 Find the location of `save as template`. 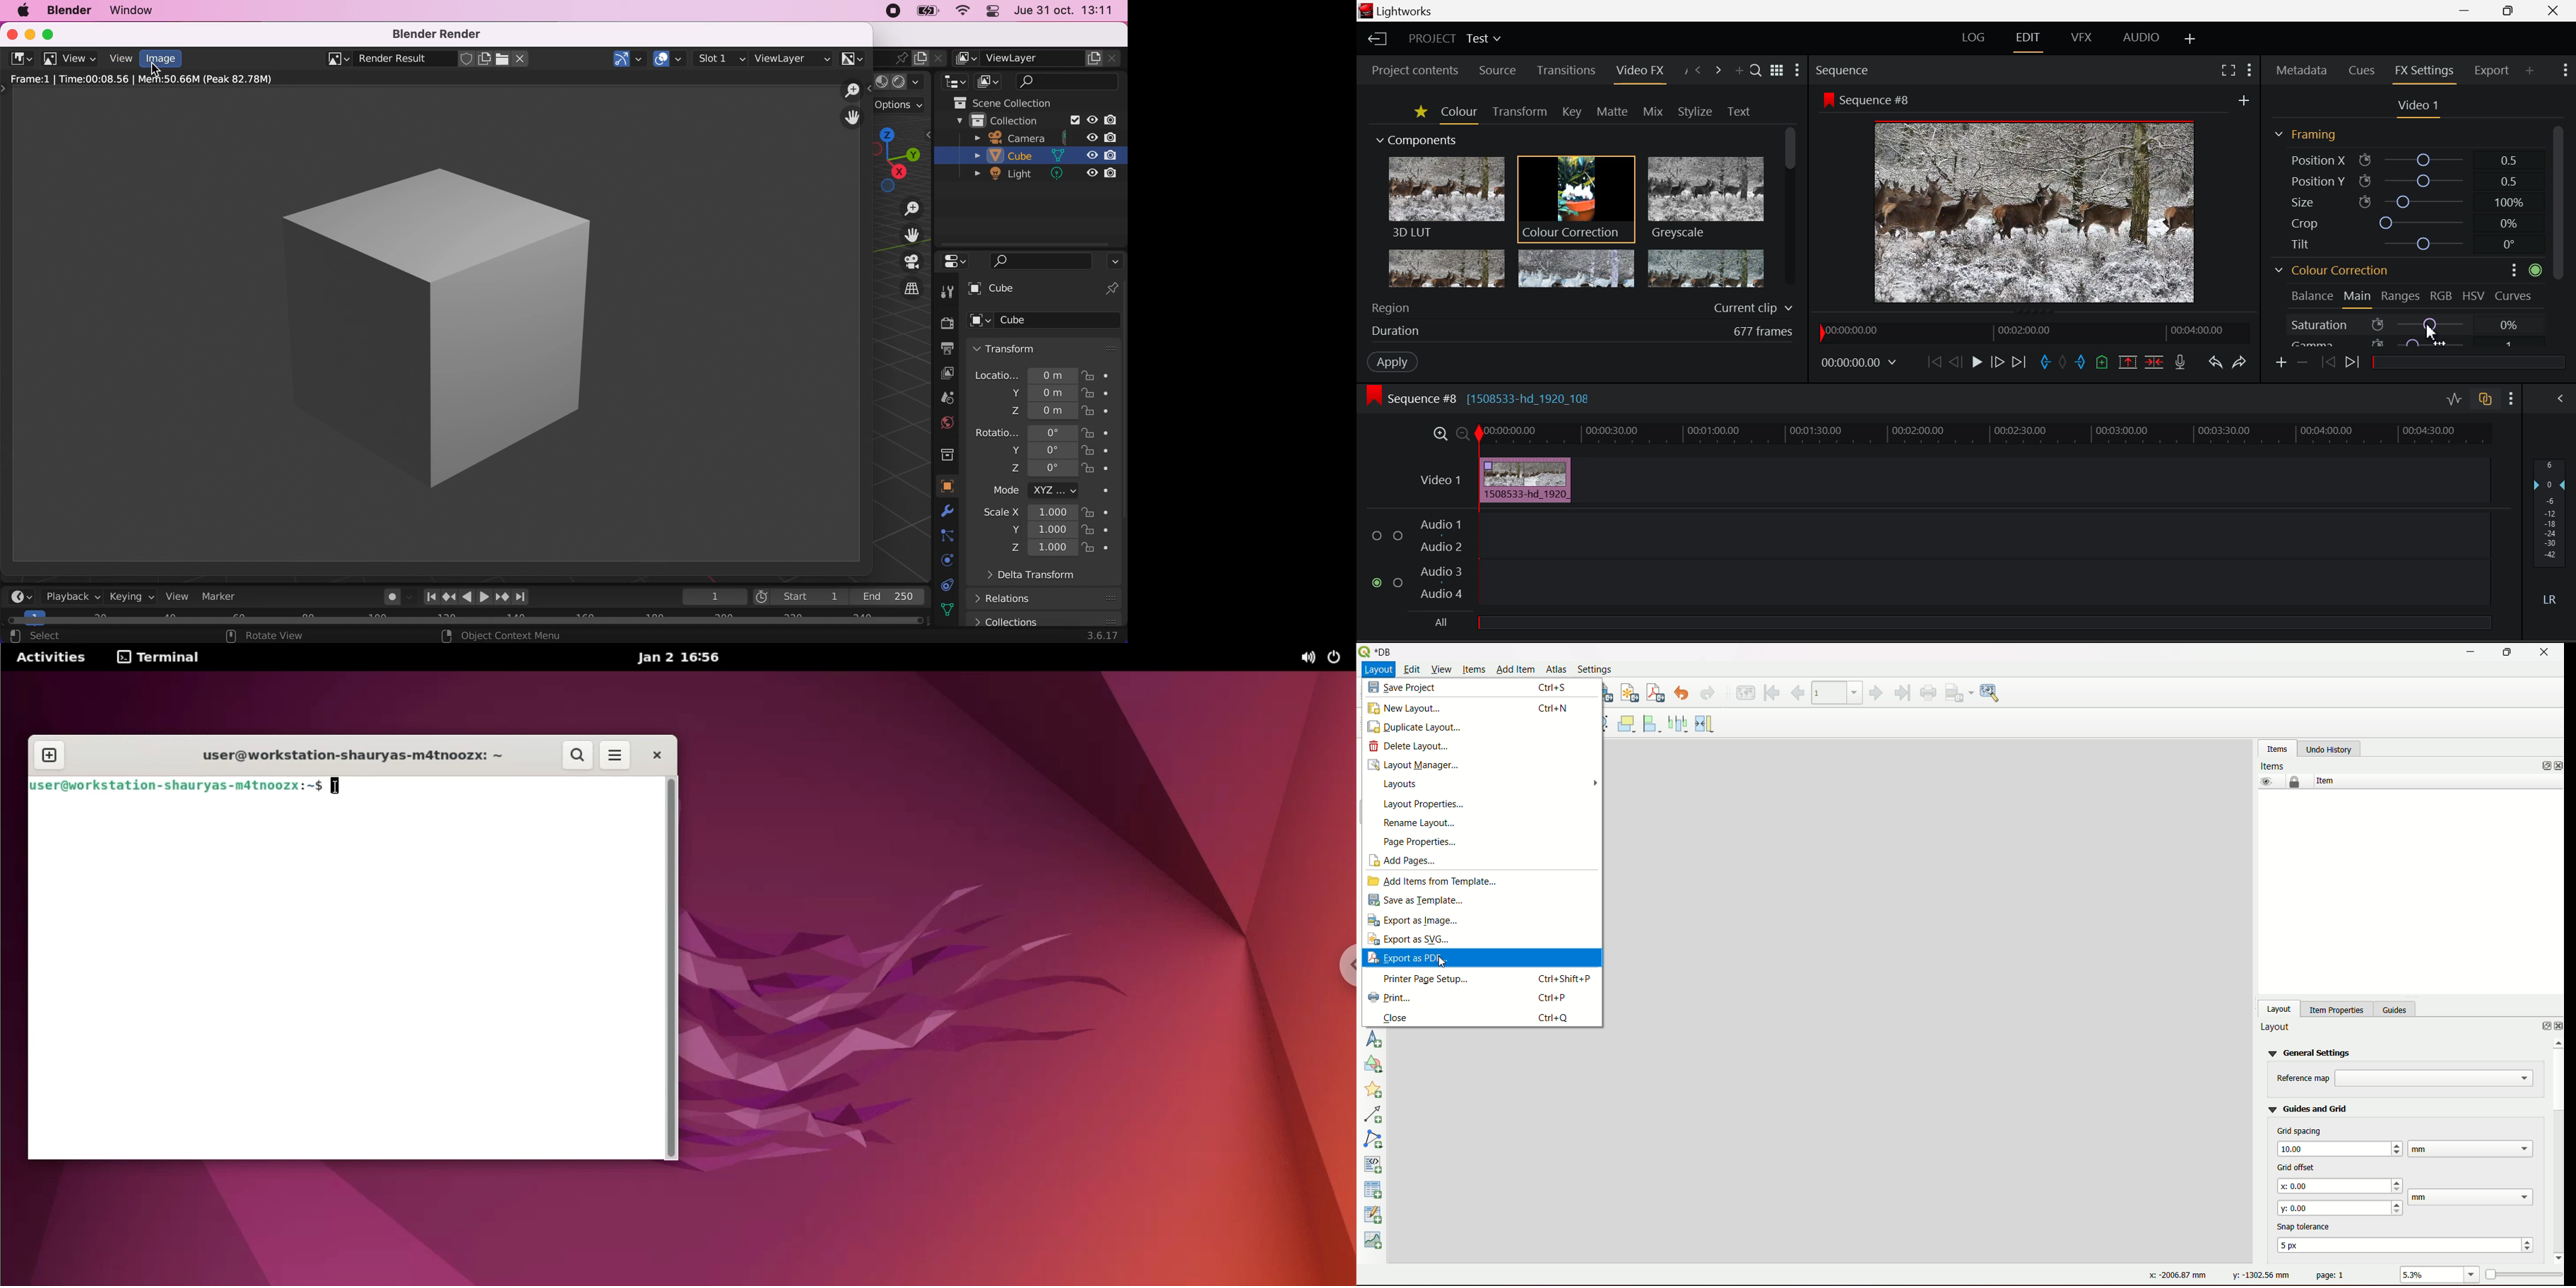

save as template is located at coordinates (1417, 900).